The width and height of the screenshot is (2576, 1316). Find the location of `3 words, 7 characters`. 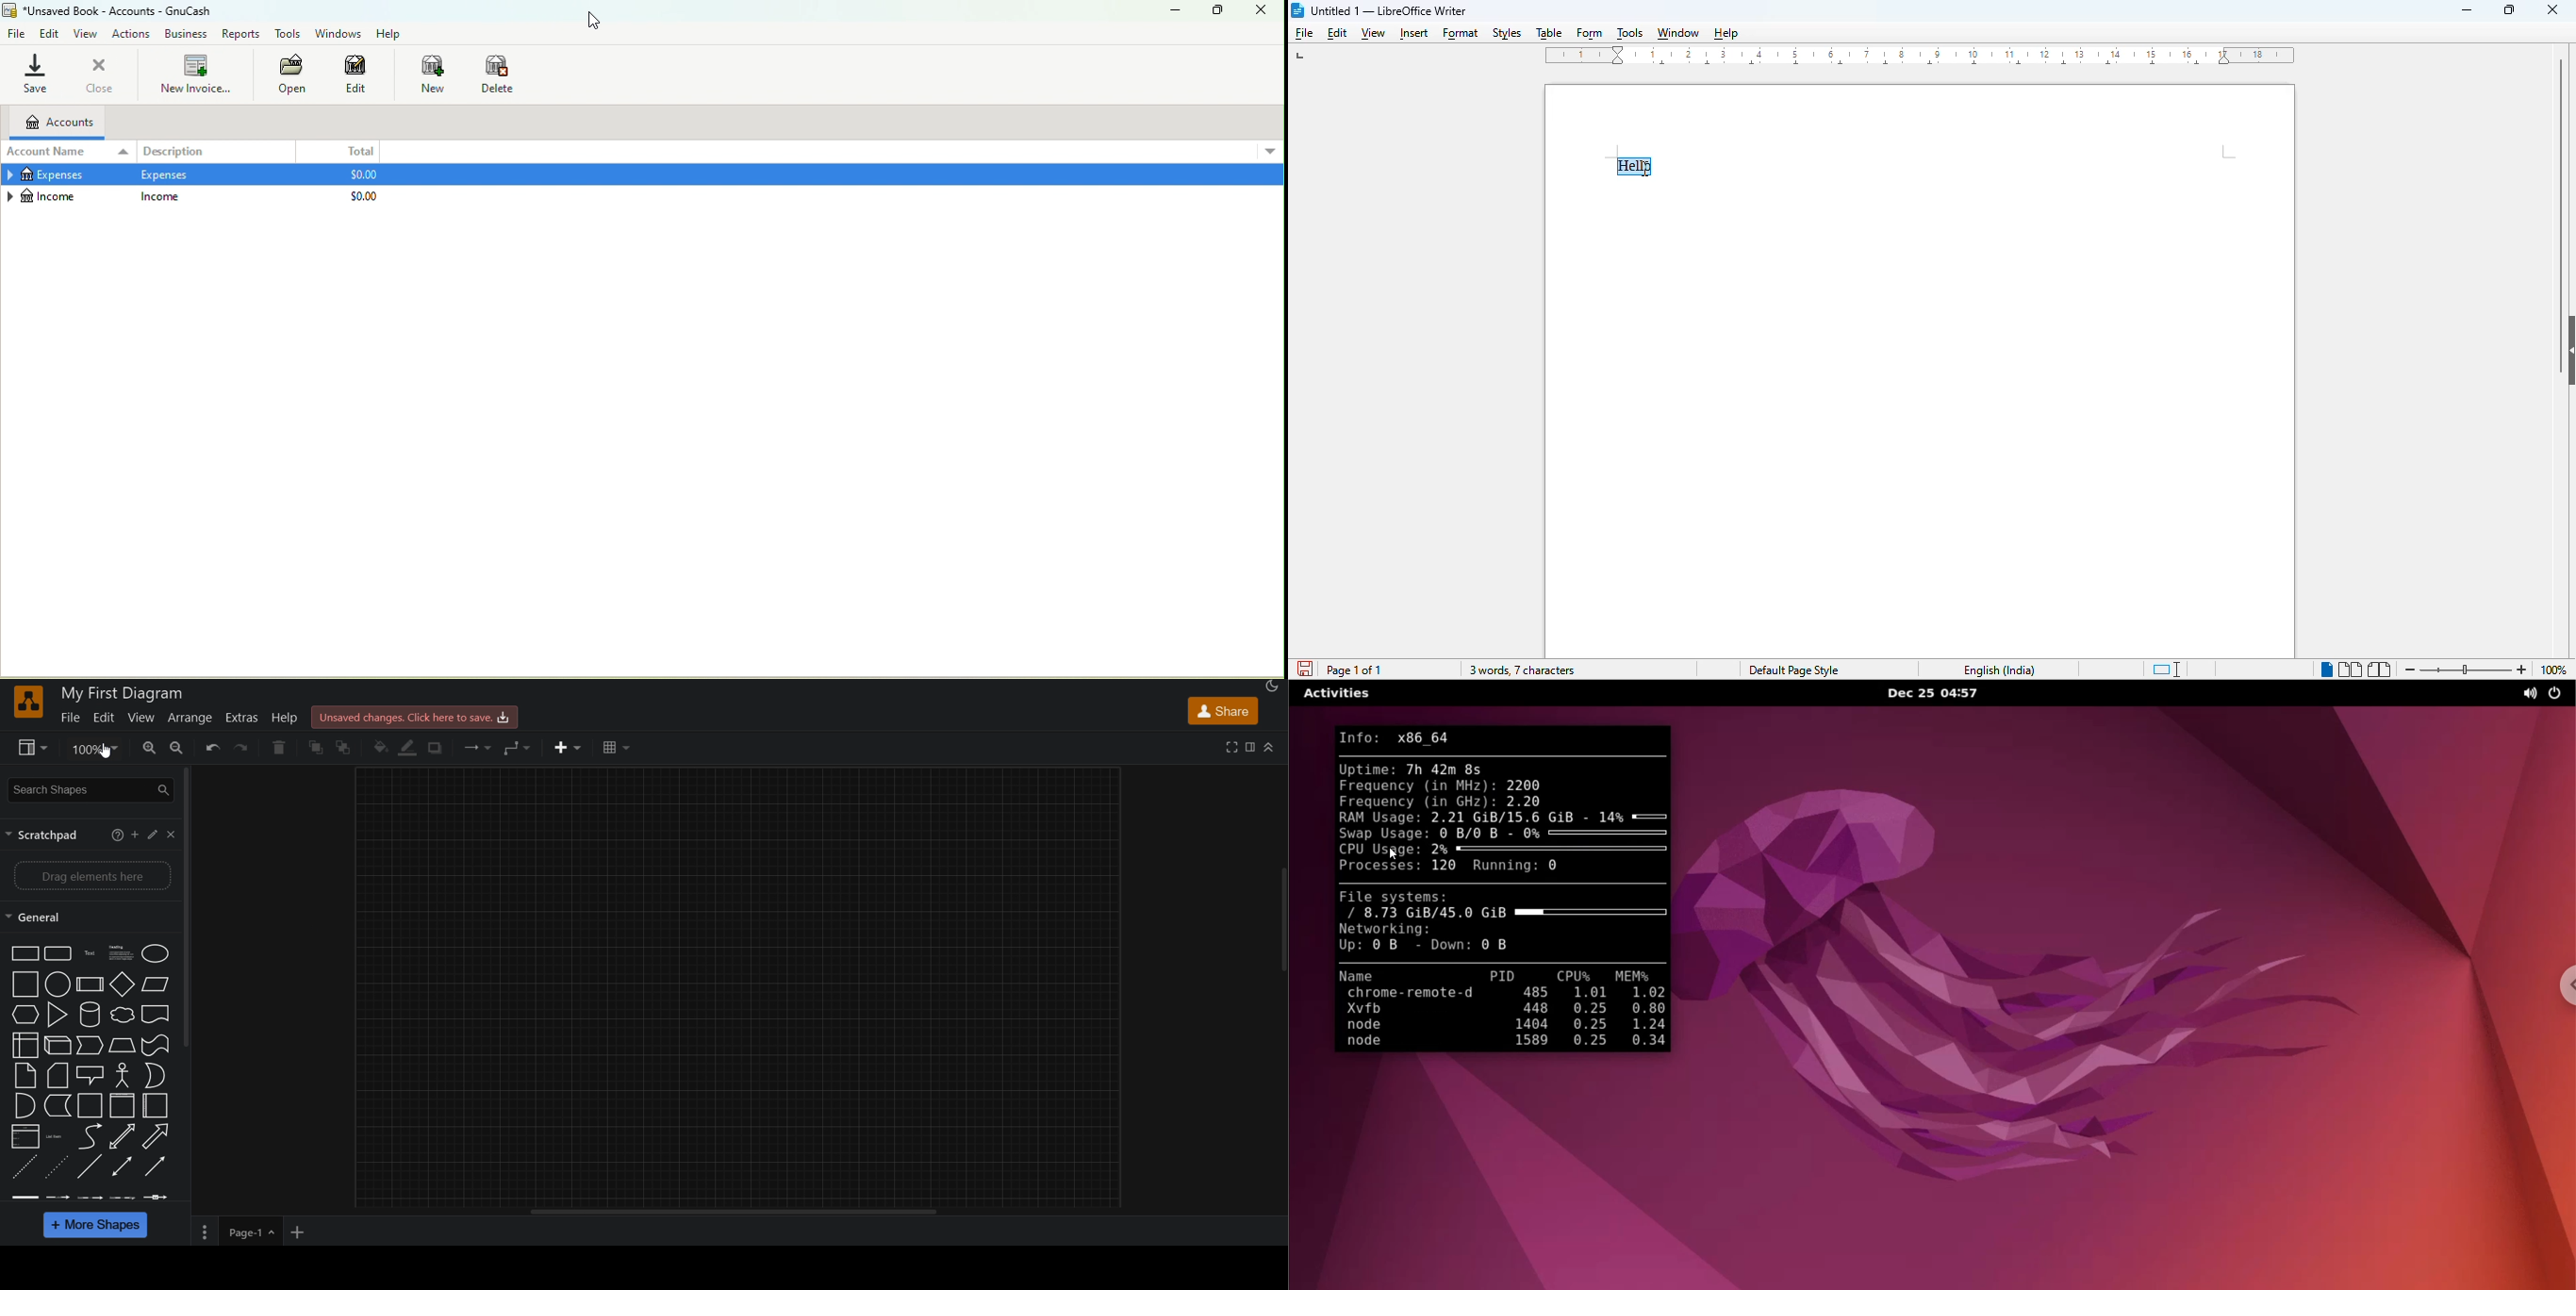

3 words, 7 characters is located at coordinates (1521, 670).